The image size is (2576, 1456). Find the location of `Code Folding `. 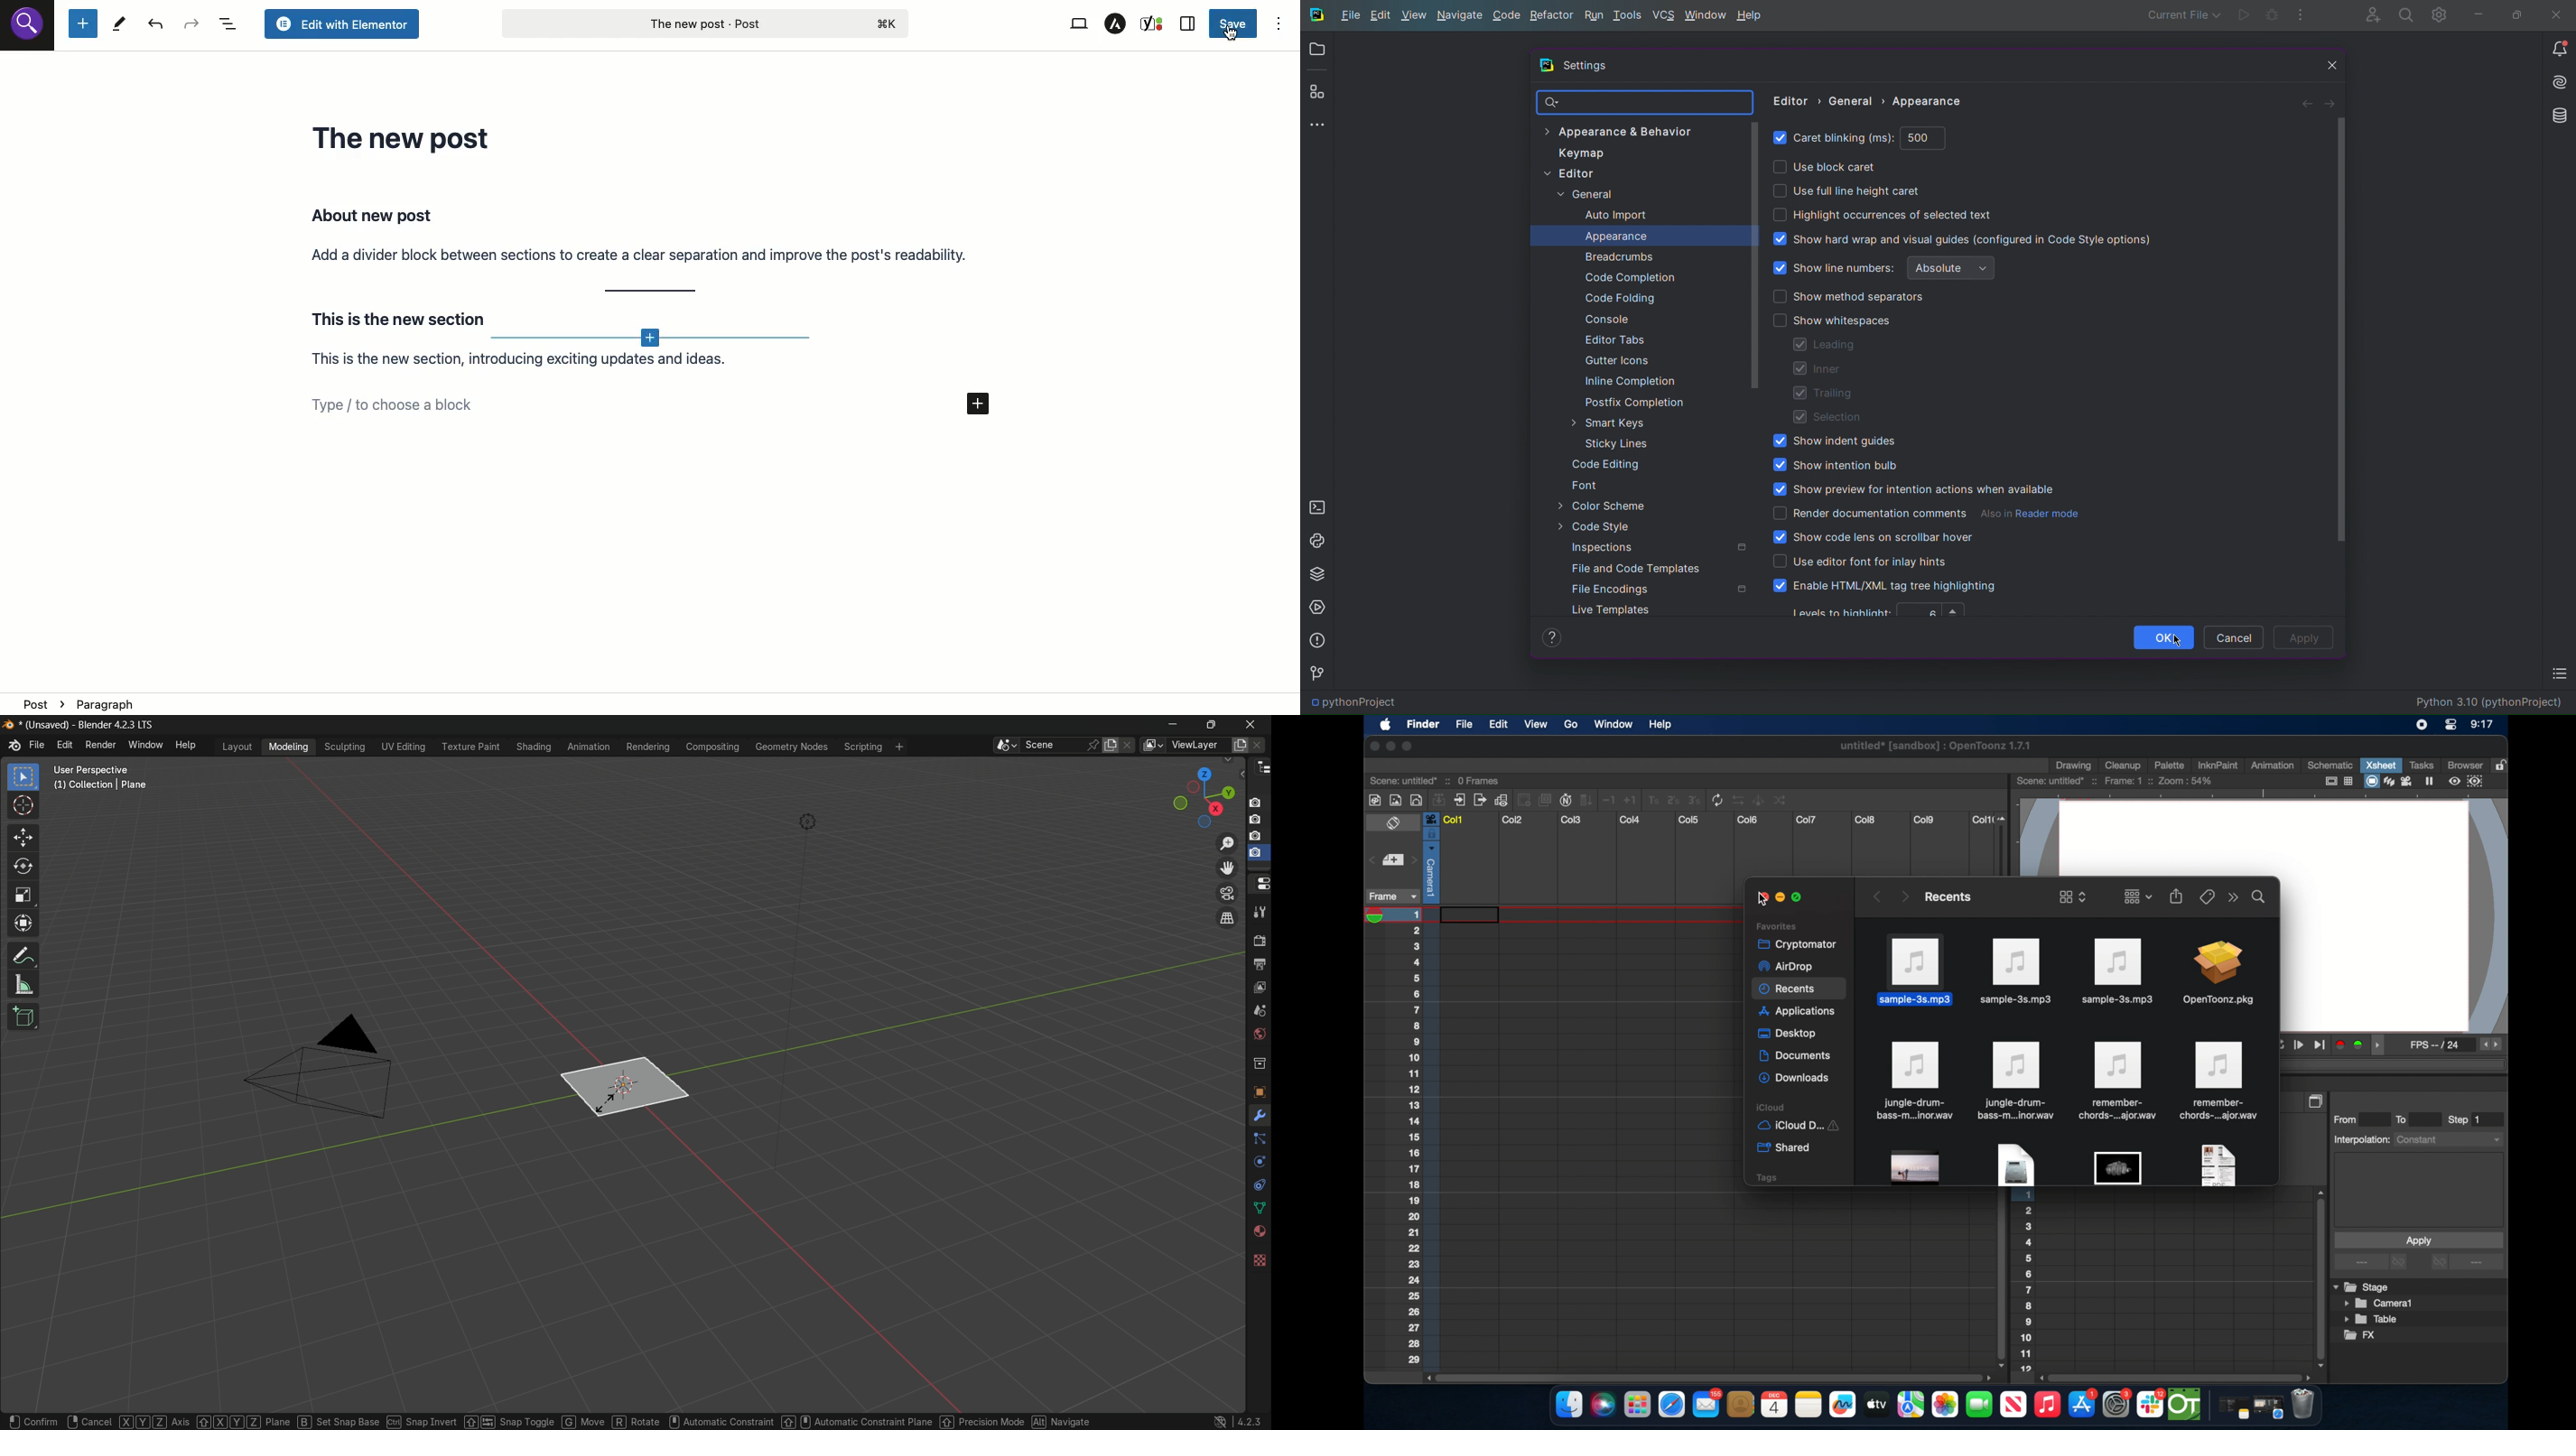

Code Folding  is located at coordinates (1617, 299).